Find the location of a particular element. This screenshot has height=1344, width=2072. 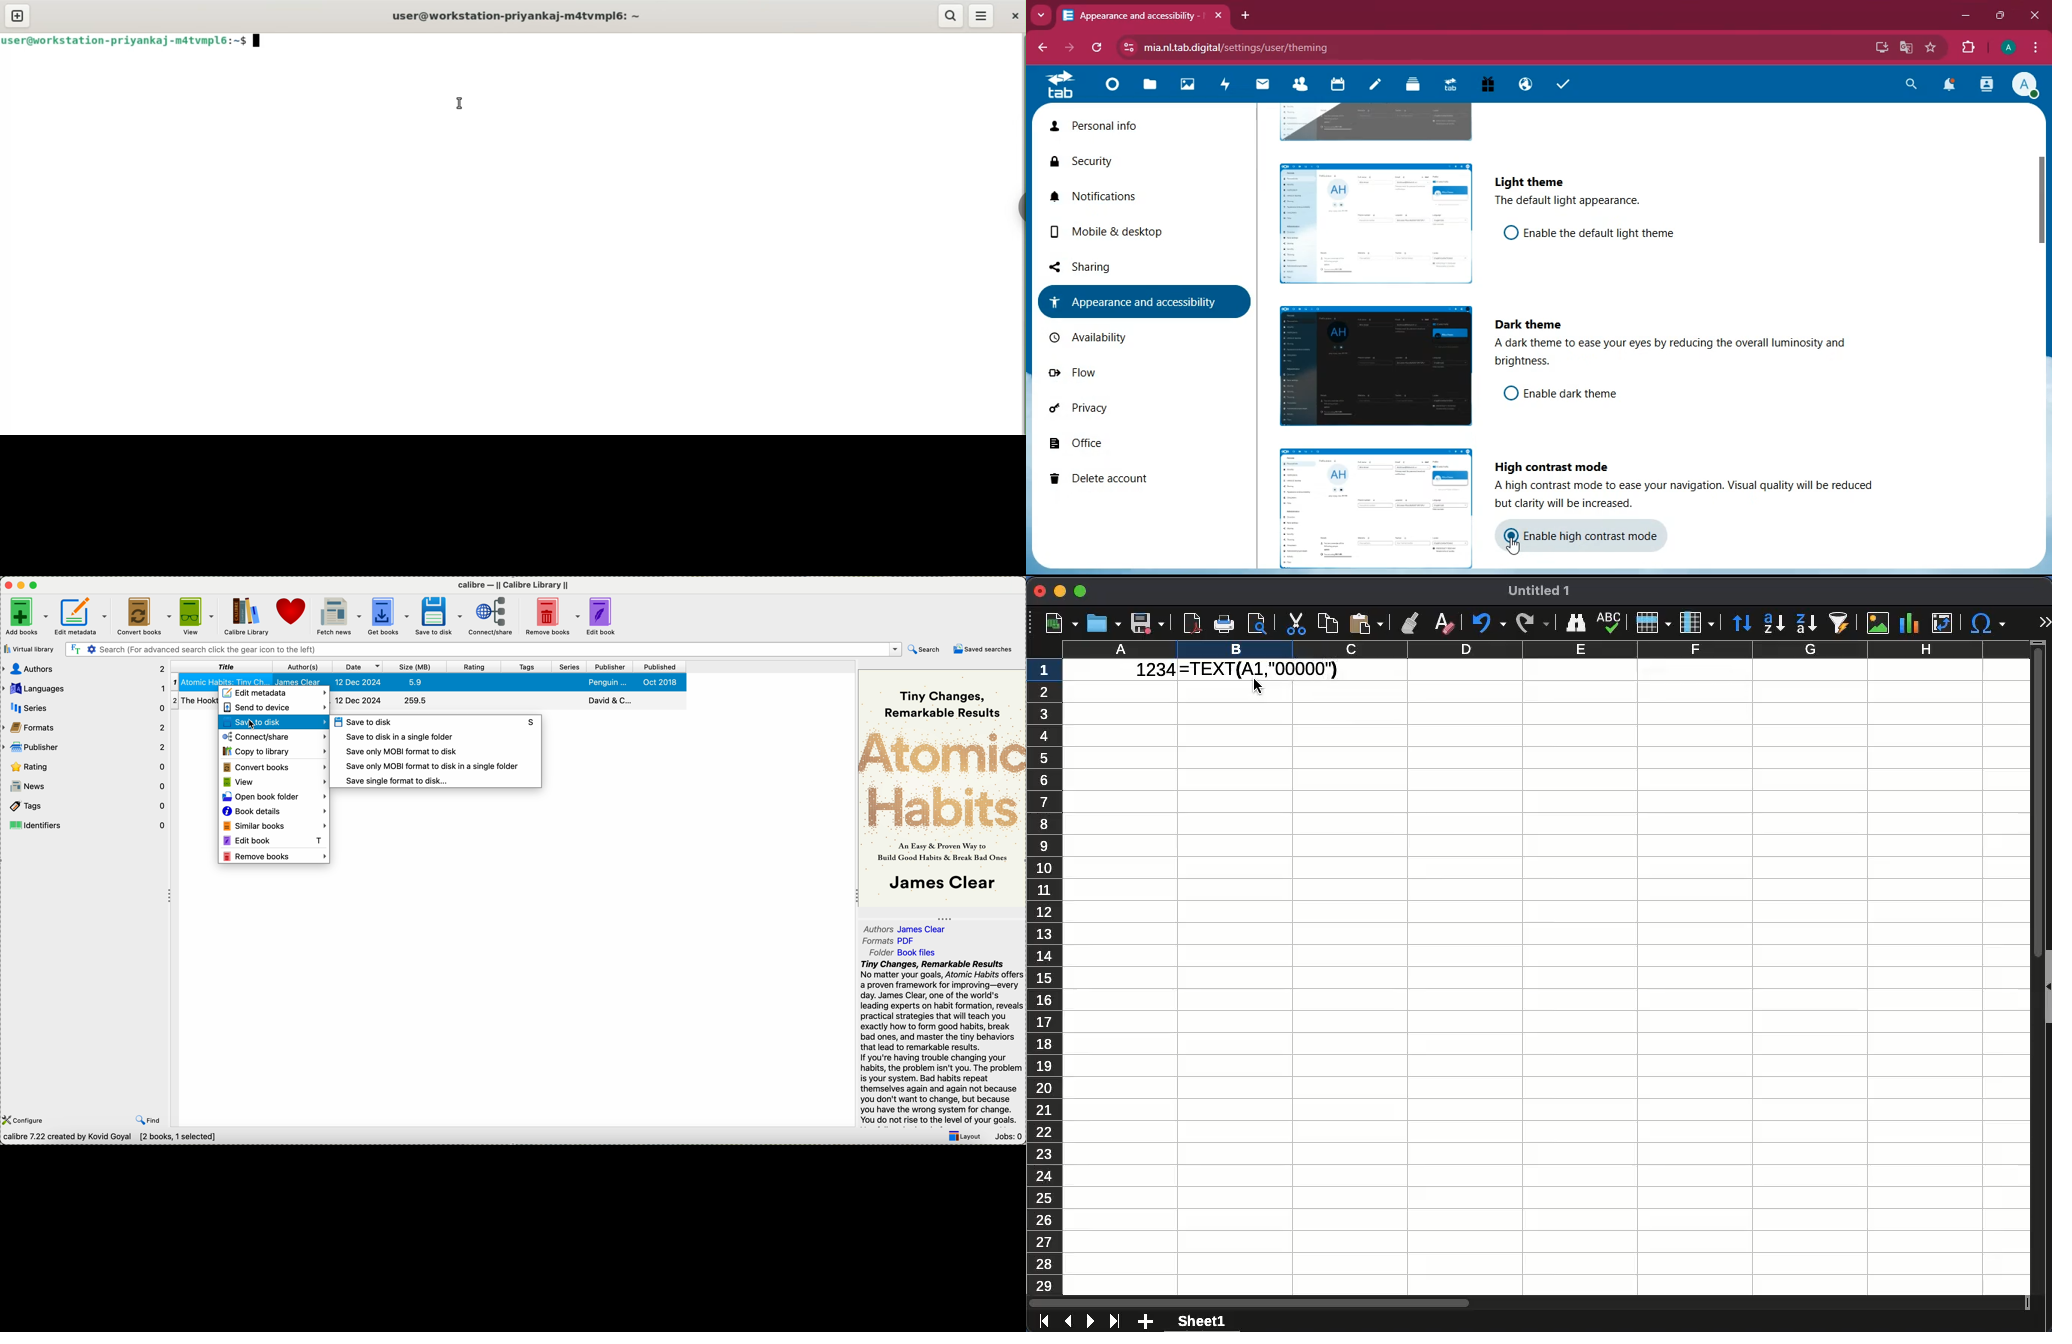

image is located at coordinates (1372, 368).